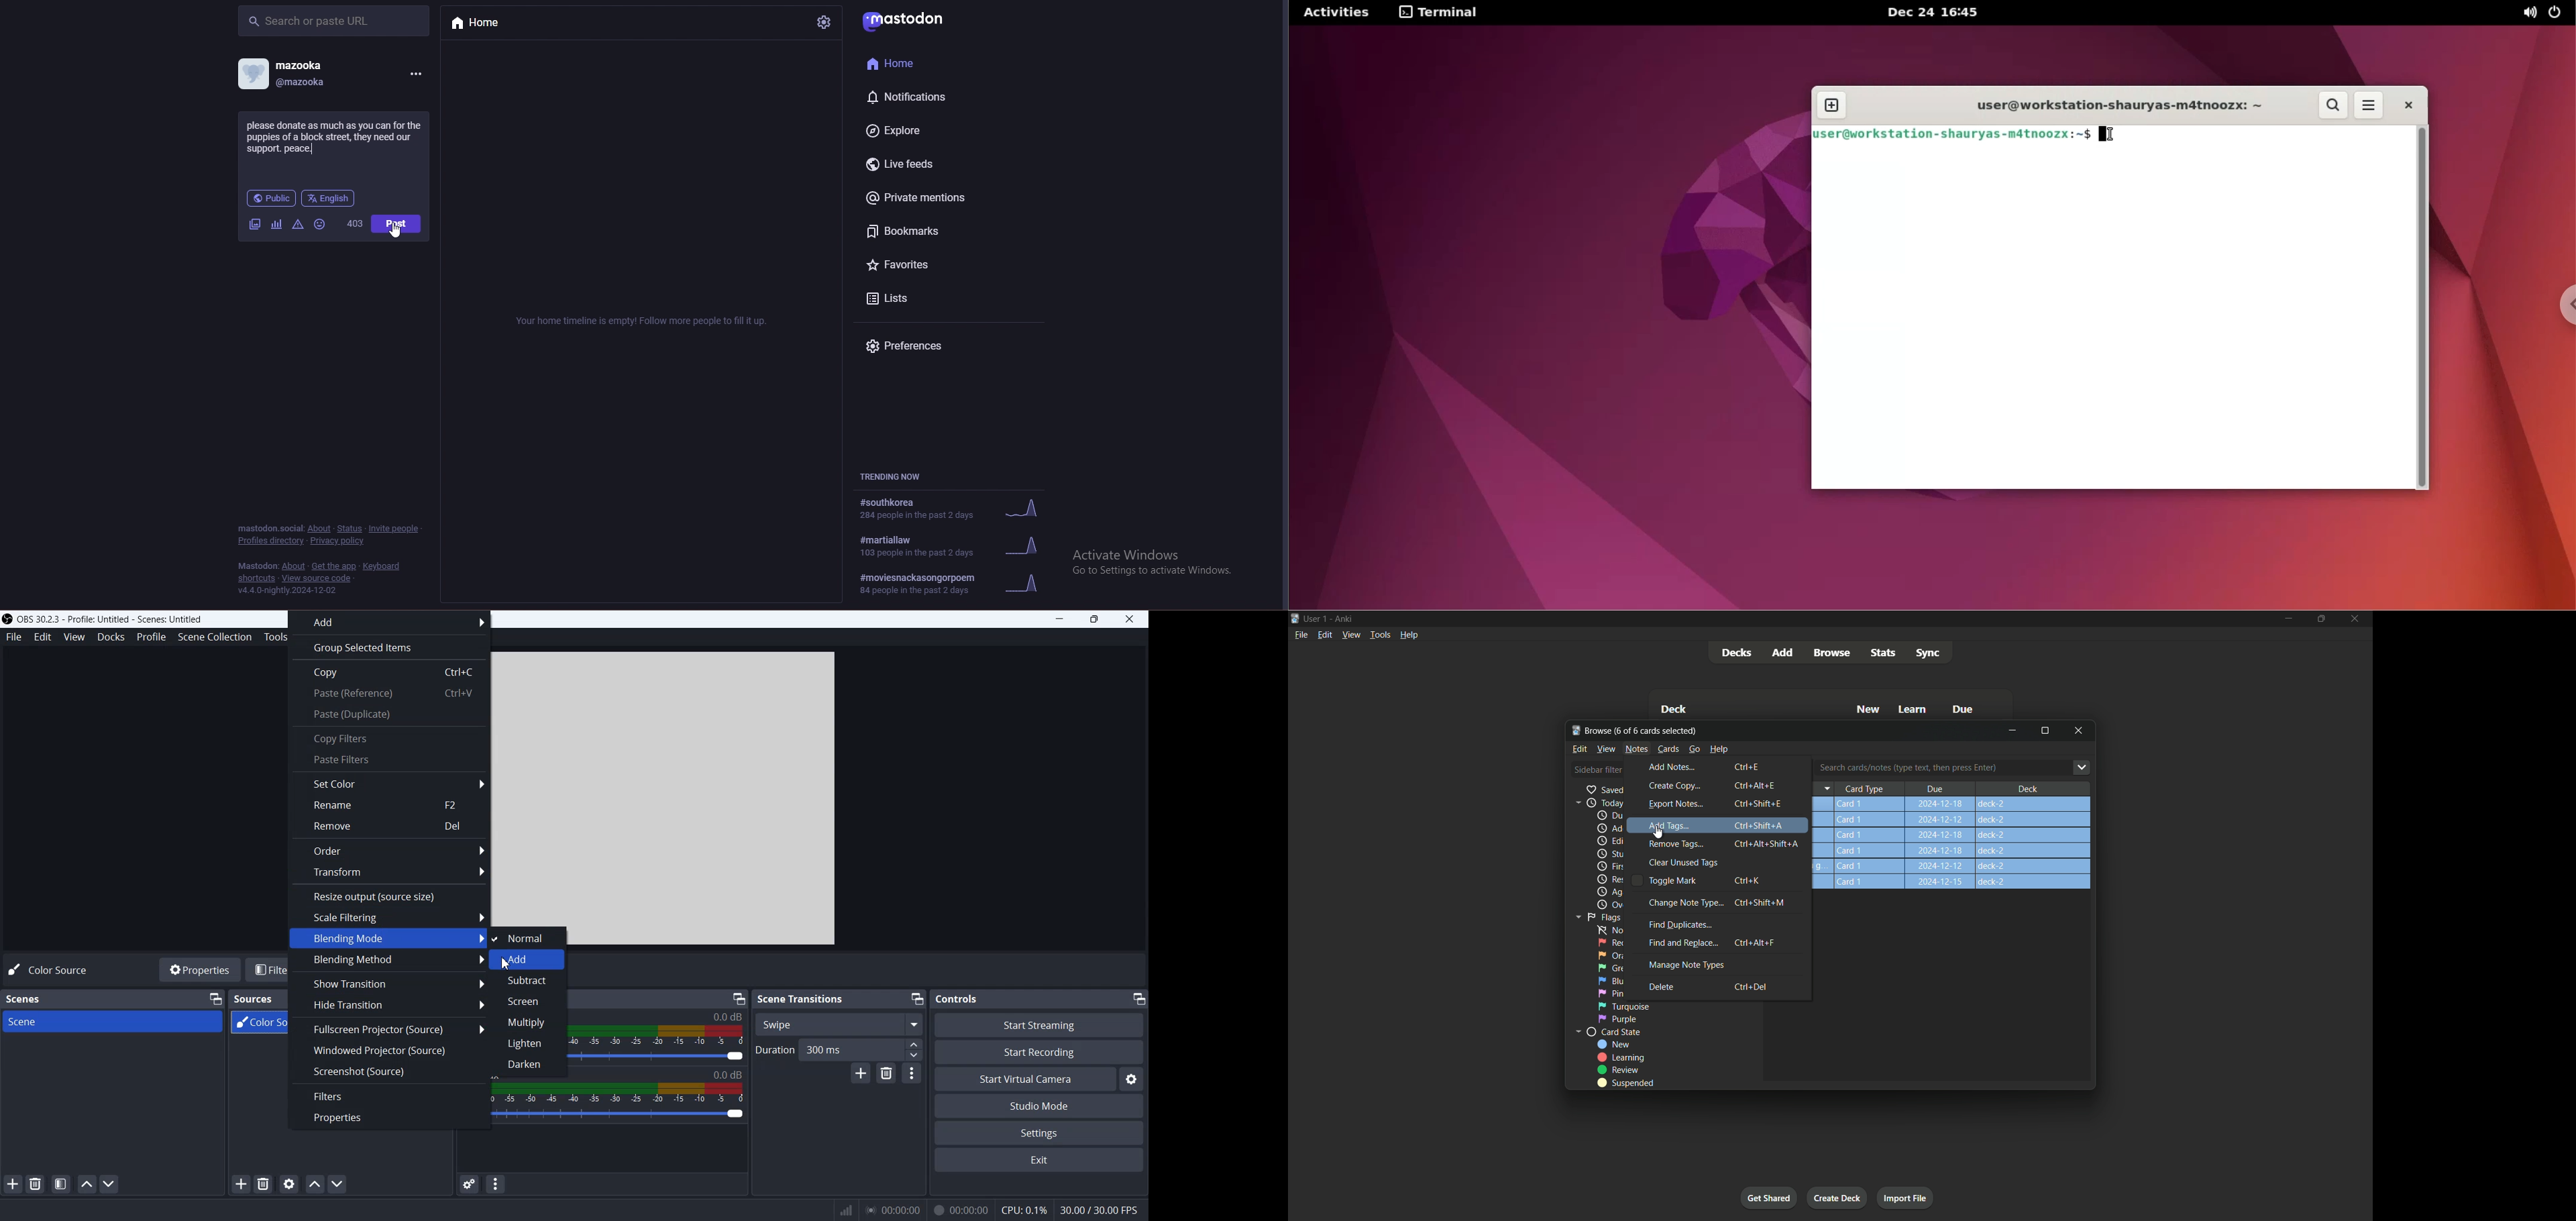 Image resolution: width=2576 pixels, height=1232 pixels. I want to click on Rescheduled, so click(1618, 880).